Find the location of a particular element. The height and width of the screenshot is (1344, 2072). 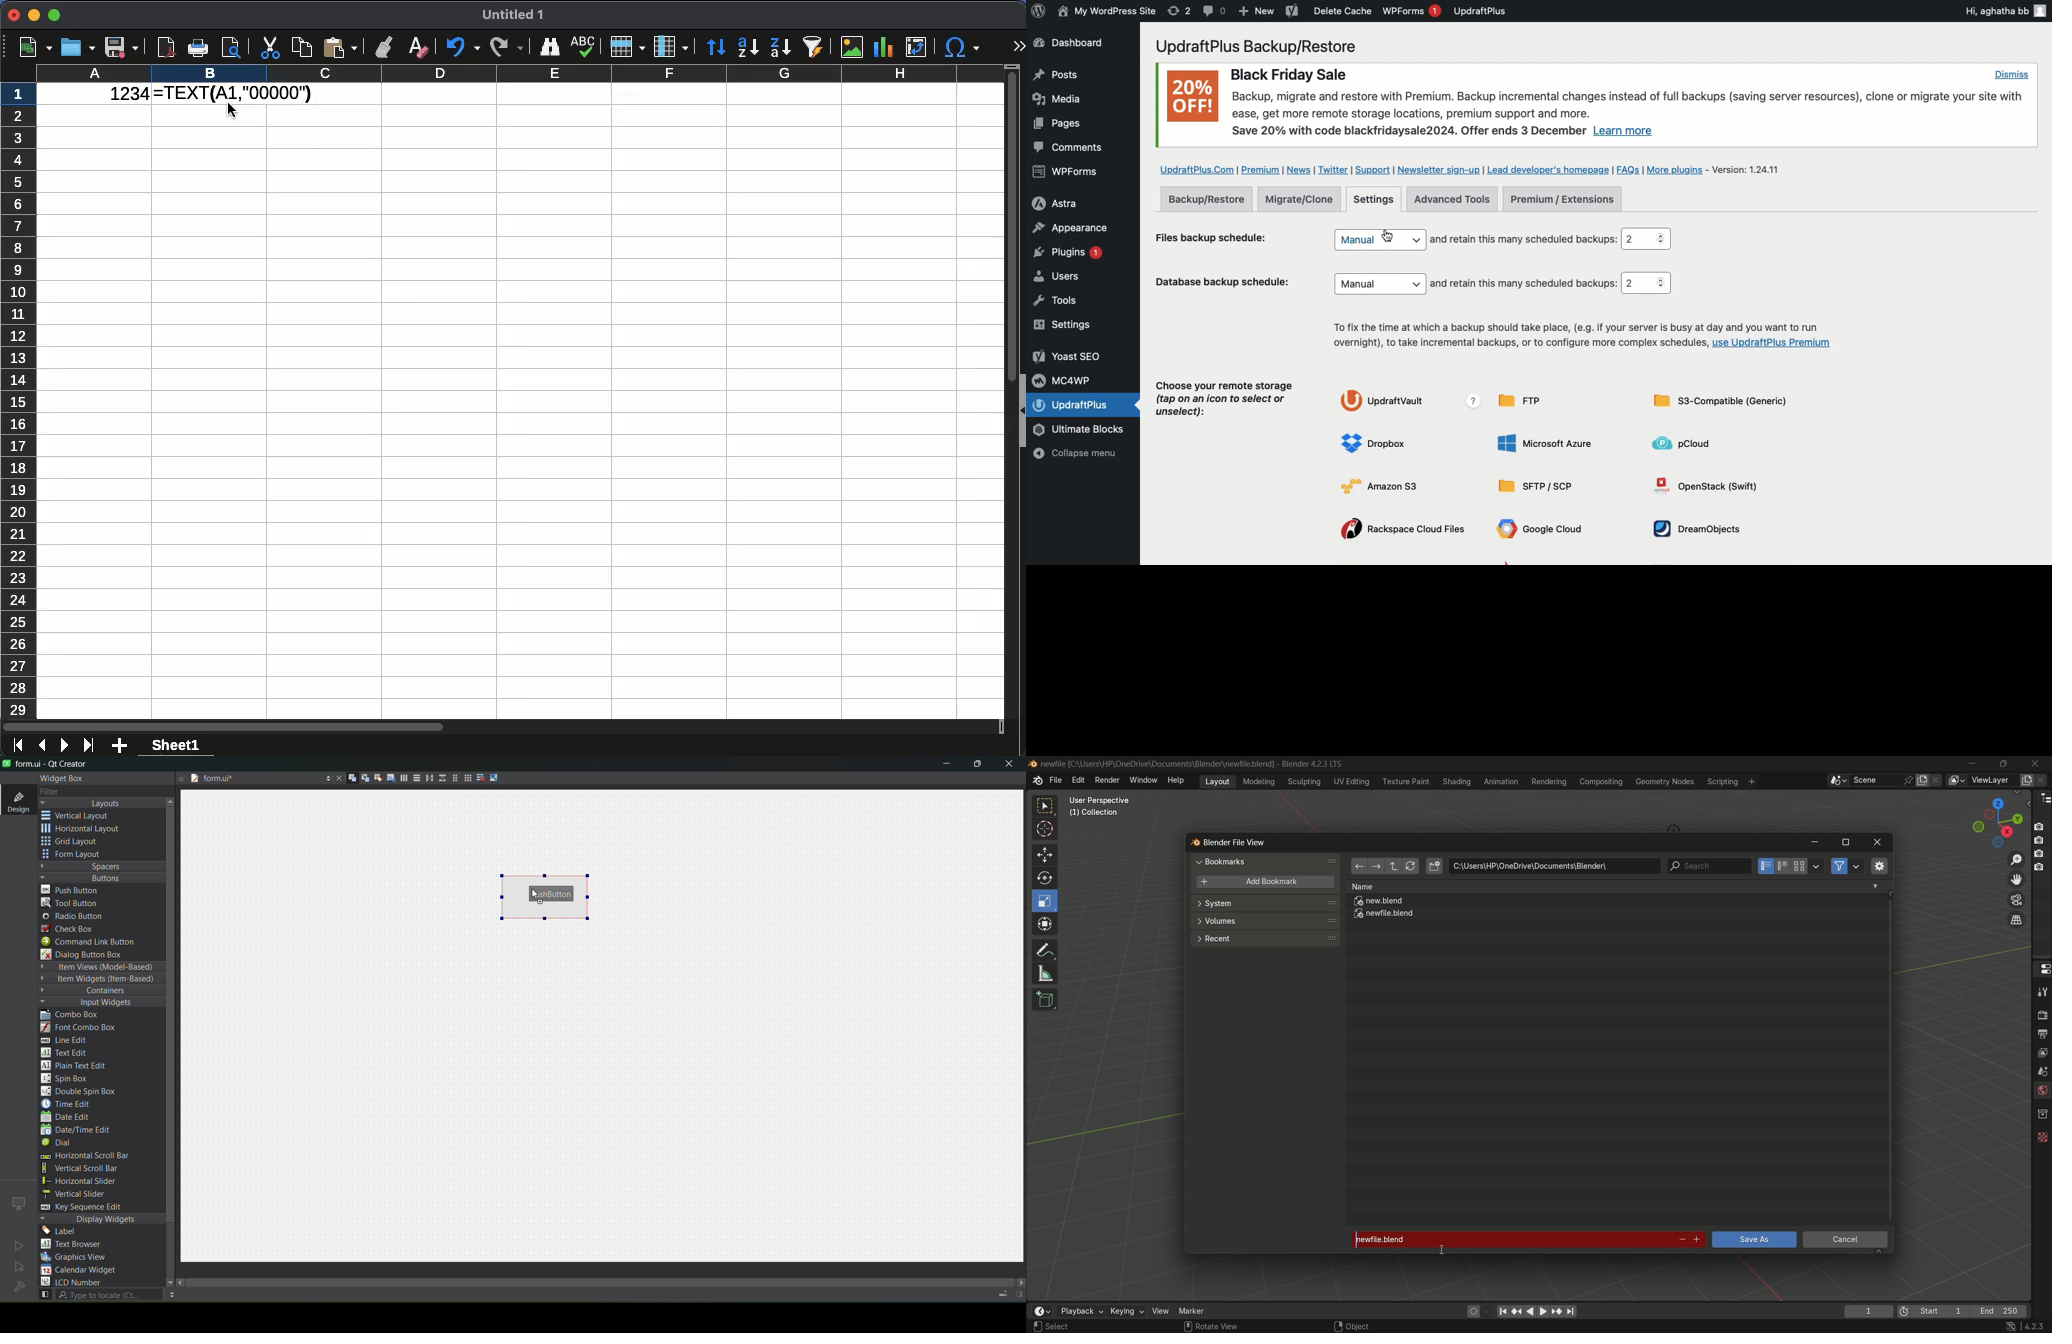

autofilter is located at coordinates (814, 45).